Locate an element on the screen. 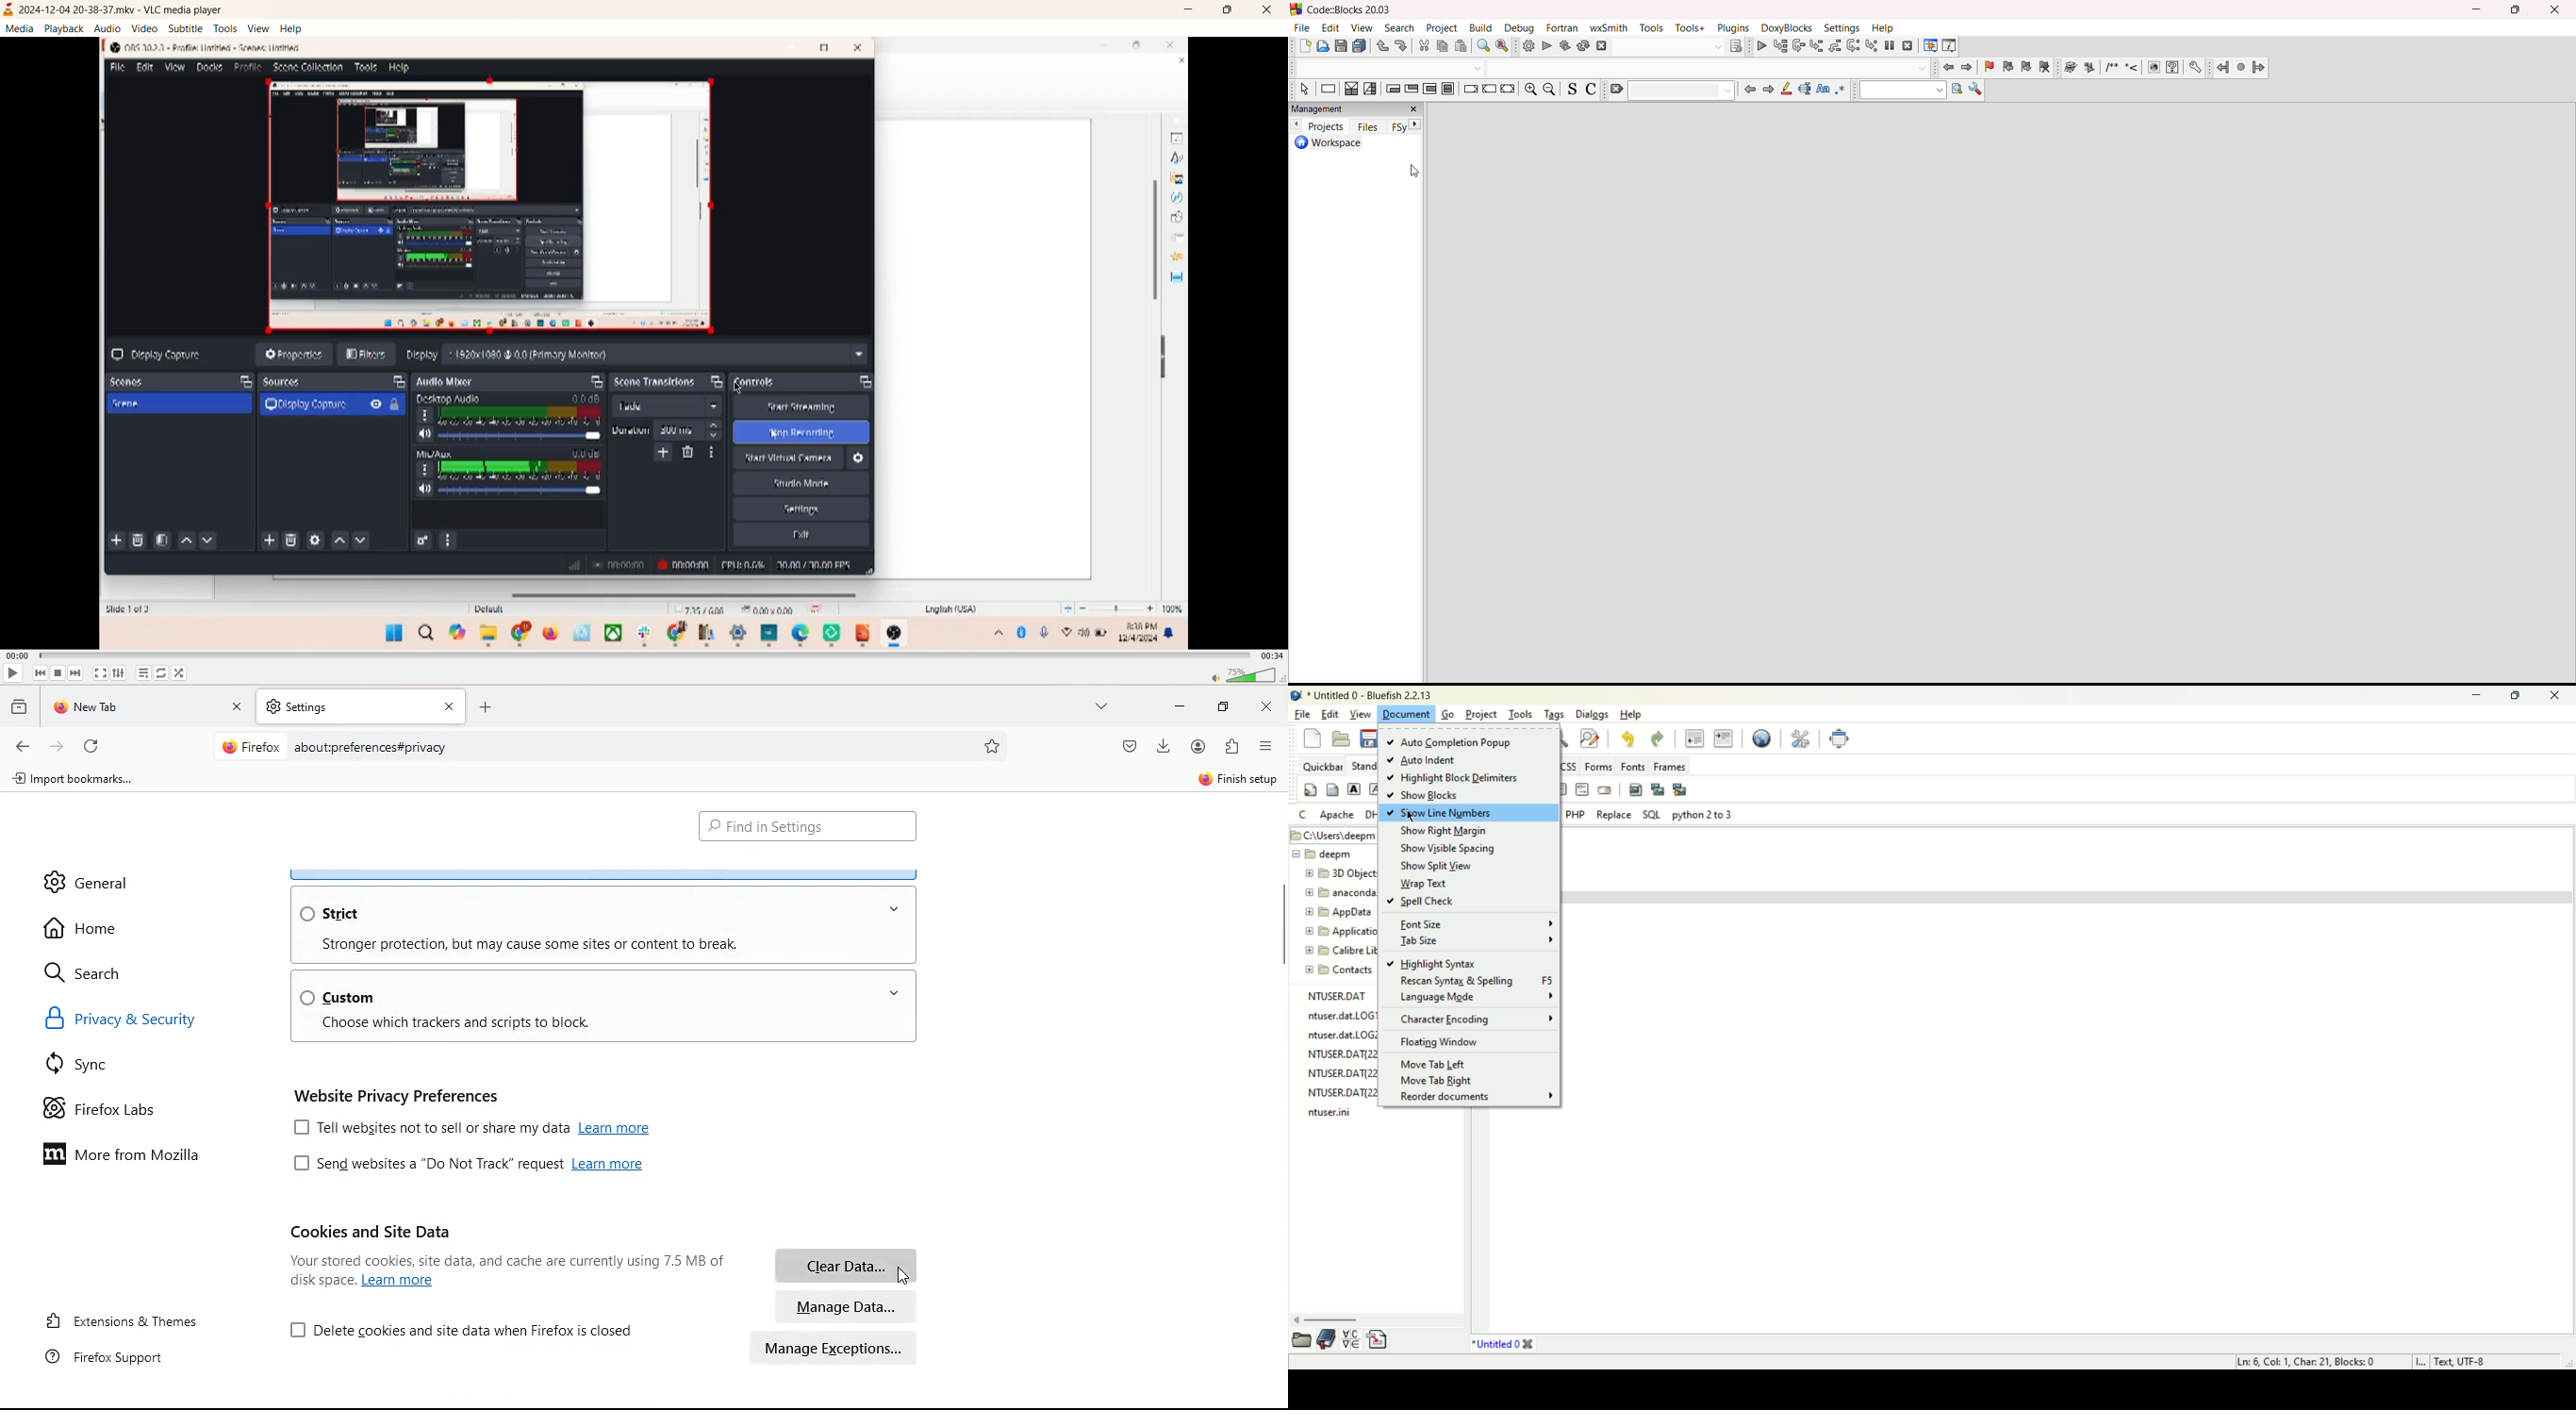 Image resolution: width=2576 pixels, height=1428 pixels. HTML is located at coordinates (2153, 68).